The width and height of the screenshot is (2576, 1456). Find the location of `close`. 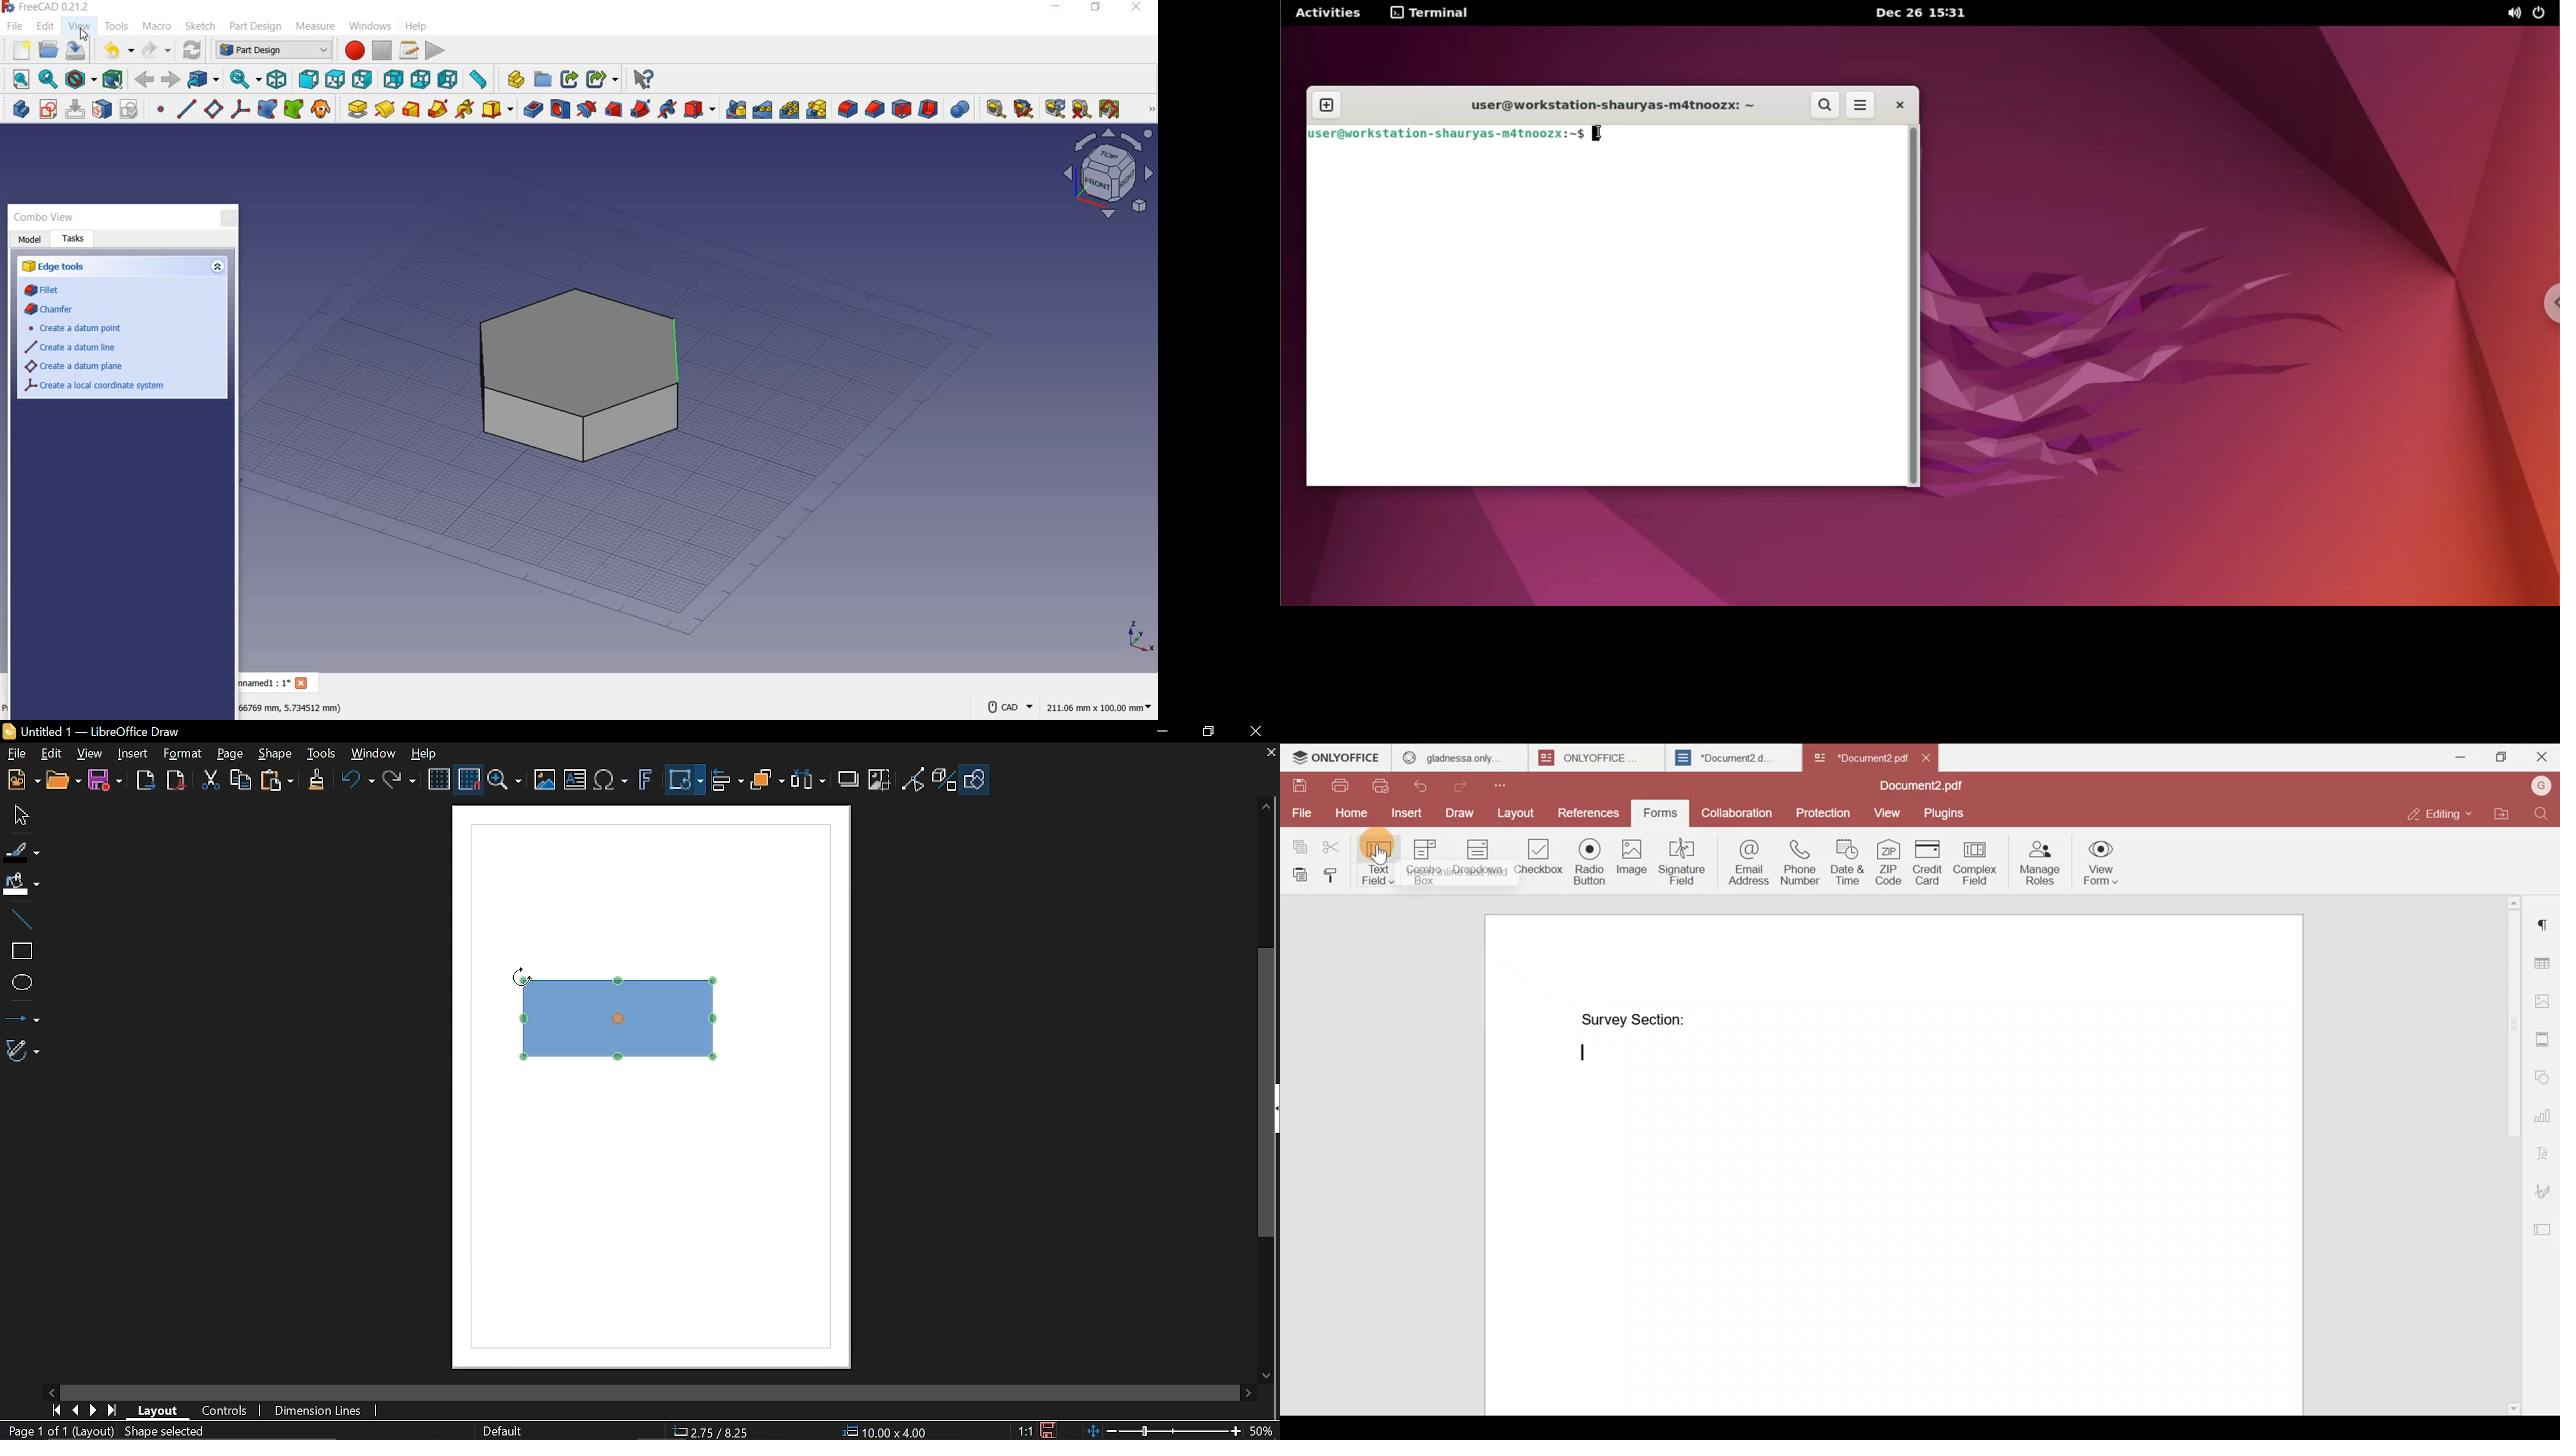

close is located at coordinates (228, 219).